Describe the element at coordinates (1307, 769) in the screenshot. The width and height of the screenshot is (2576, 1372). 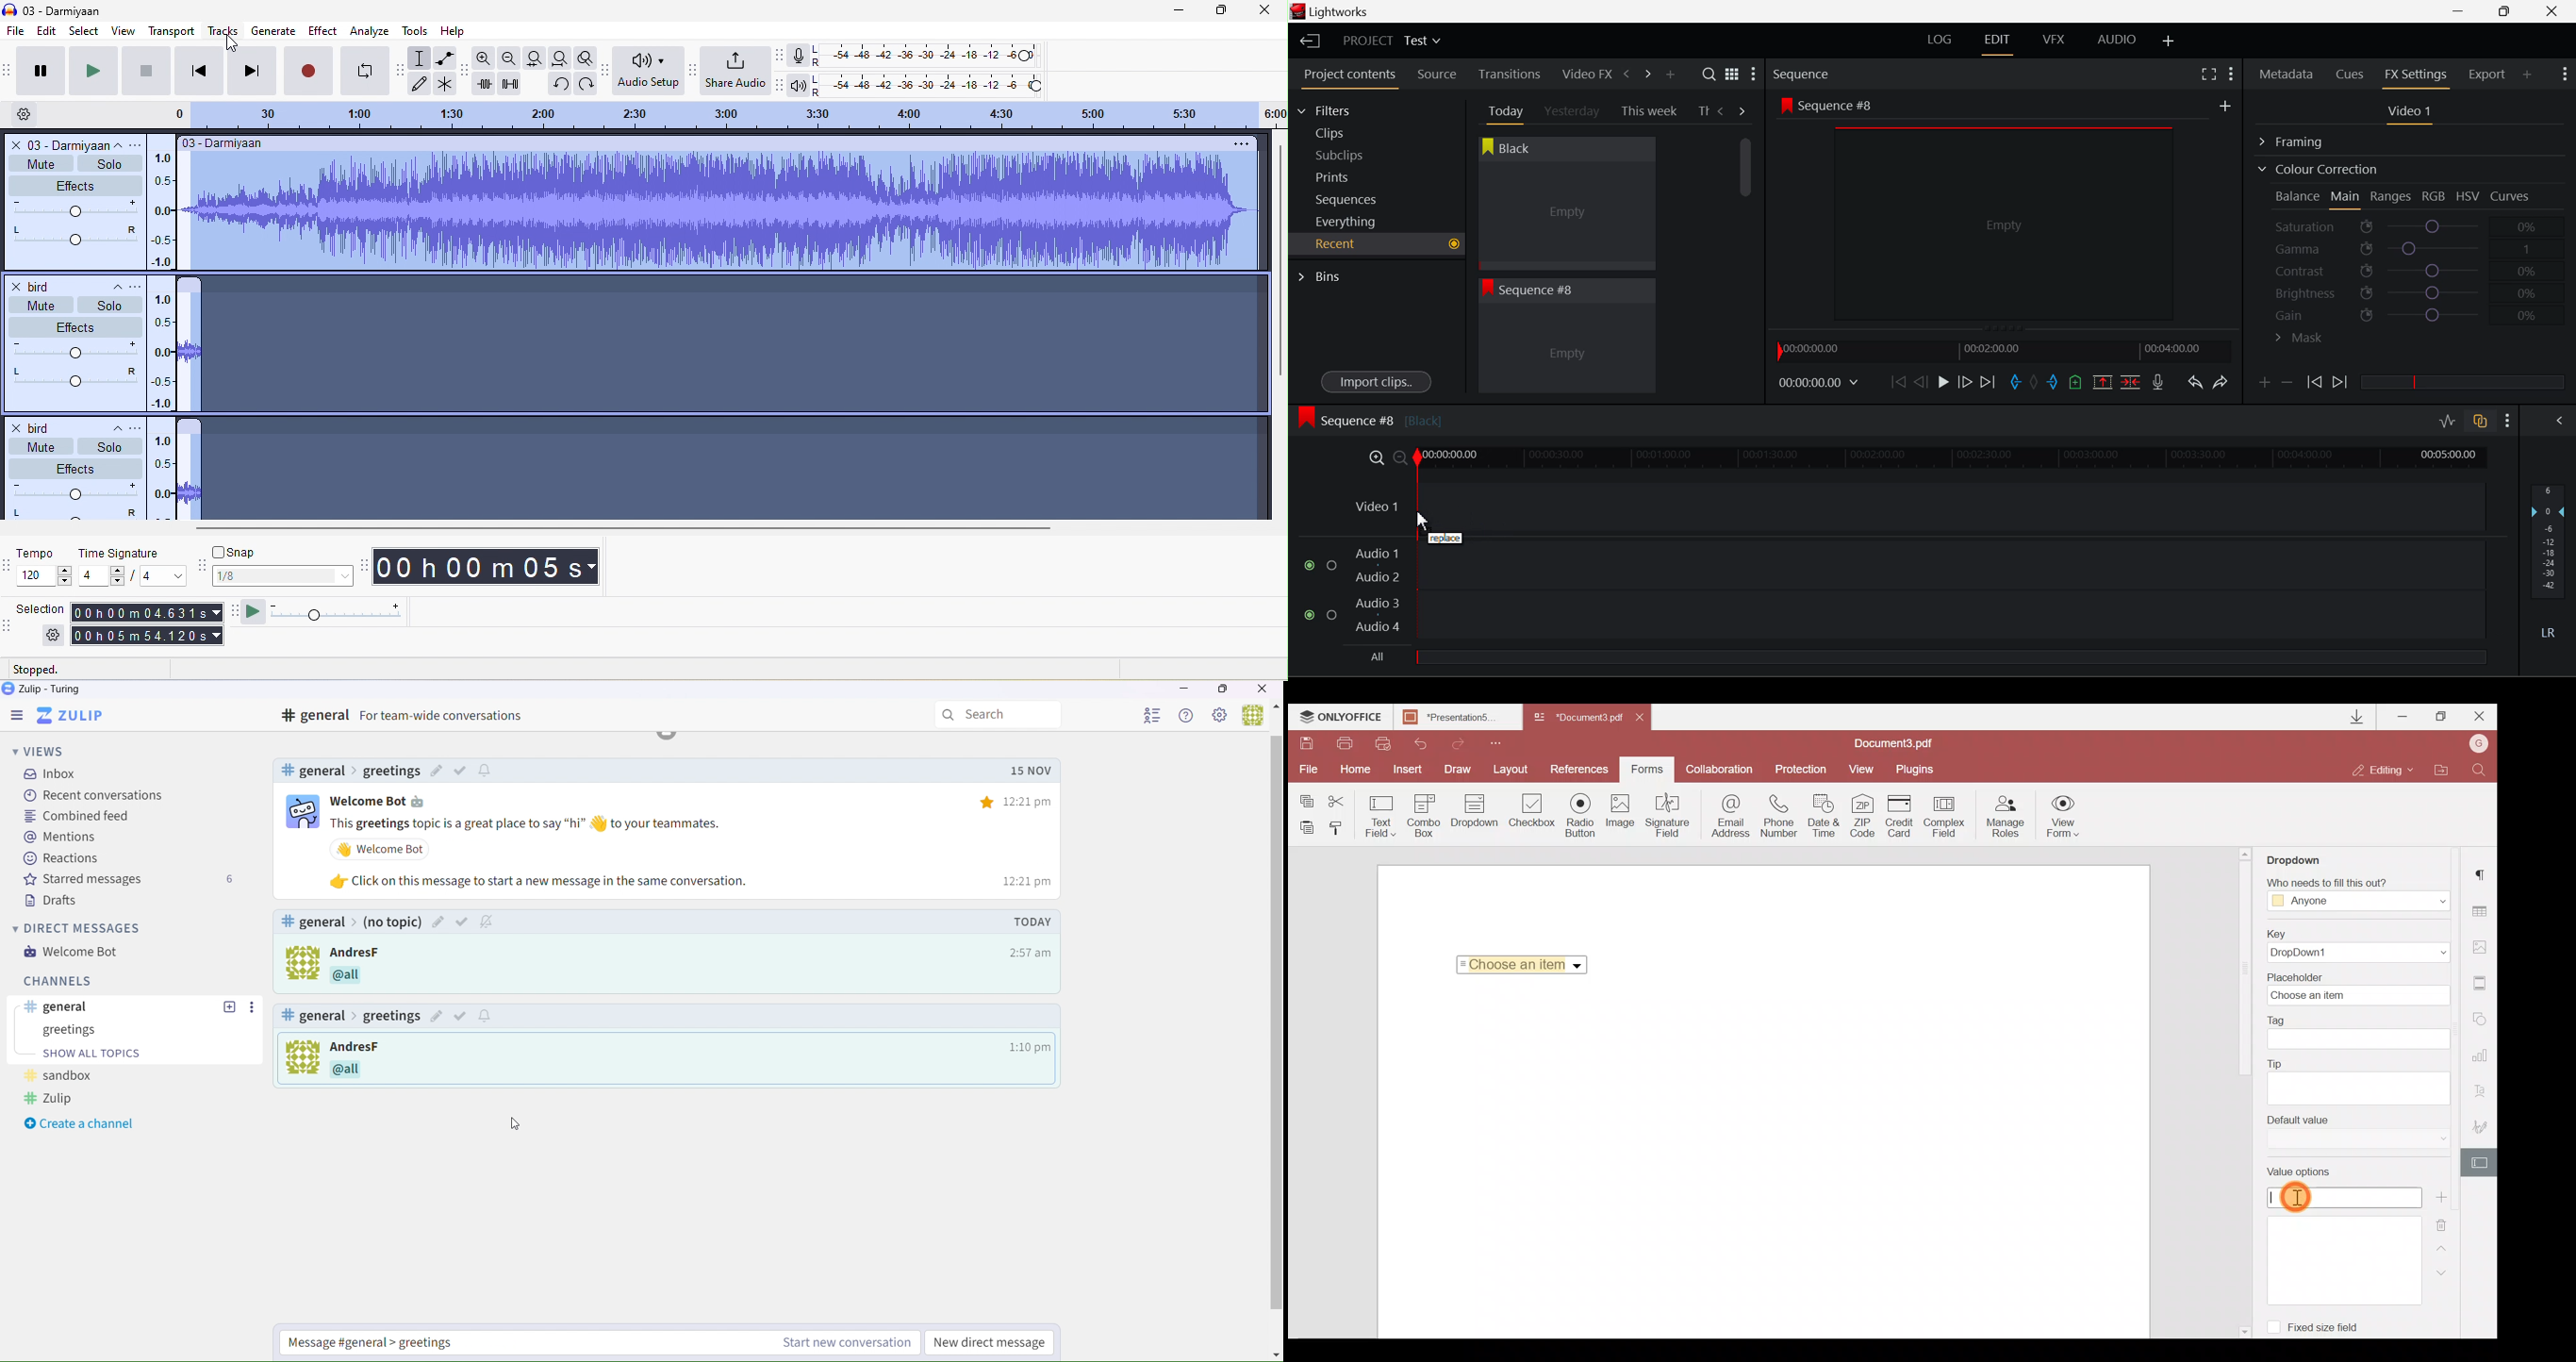
I see `File` at that location.